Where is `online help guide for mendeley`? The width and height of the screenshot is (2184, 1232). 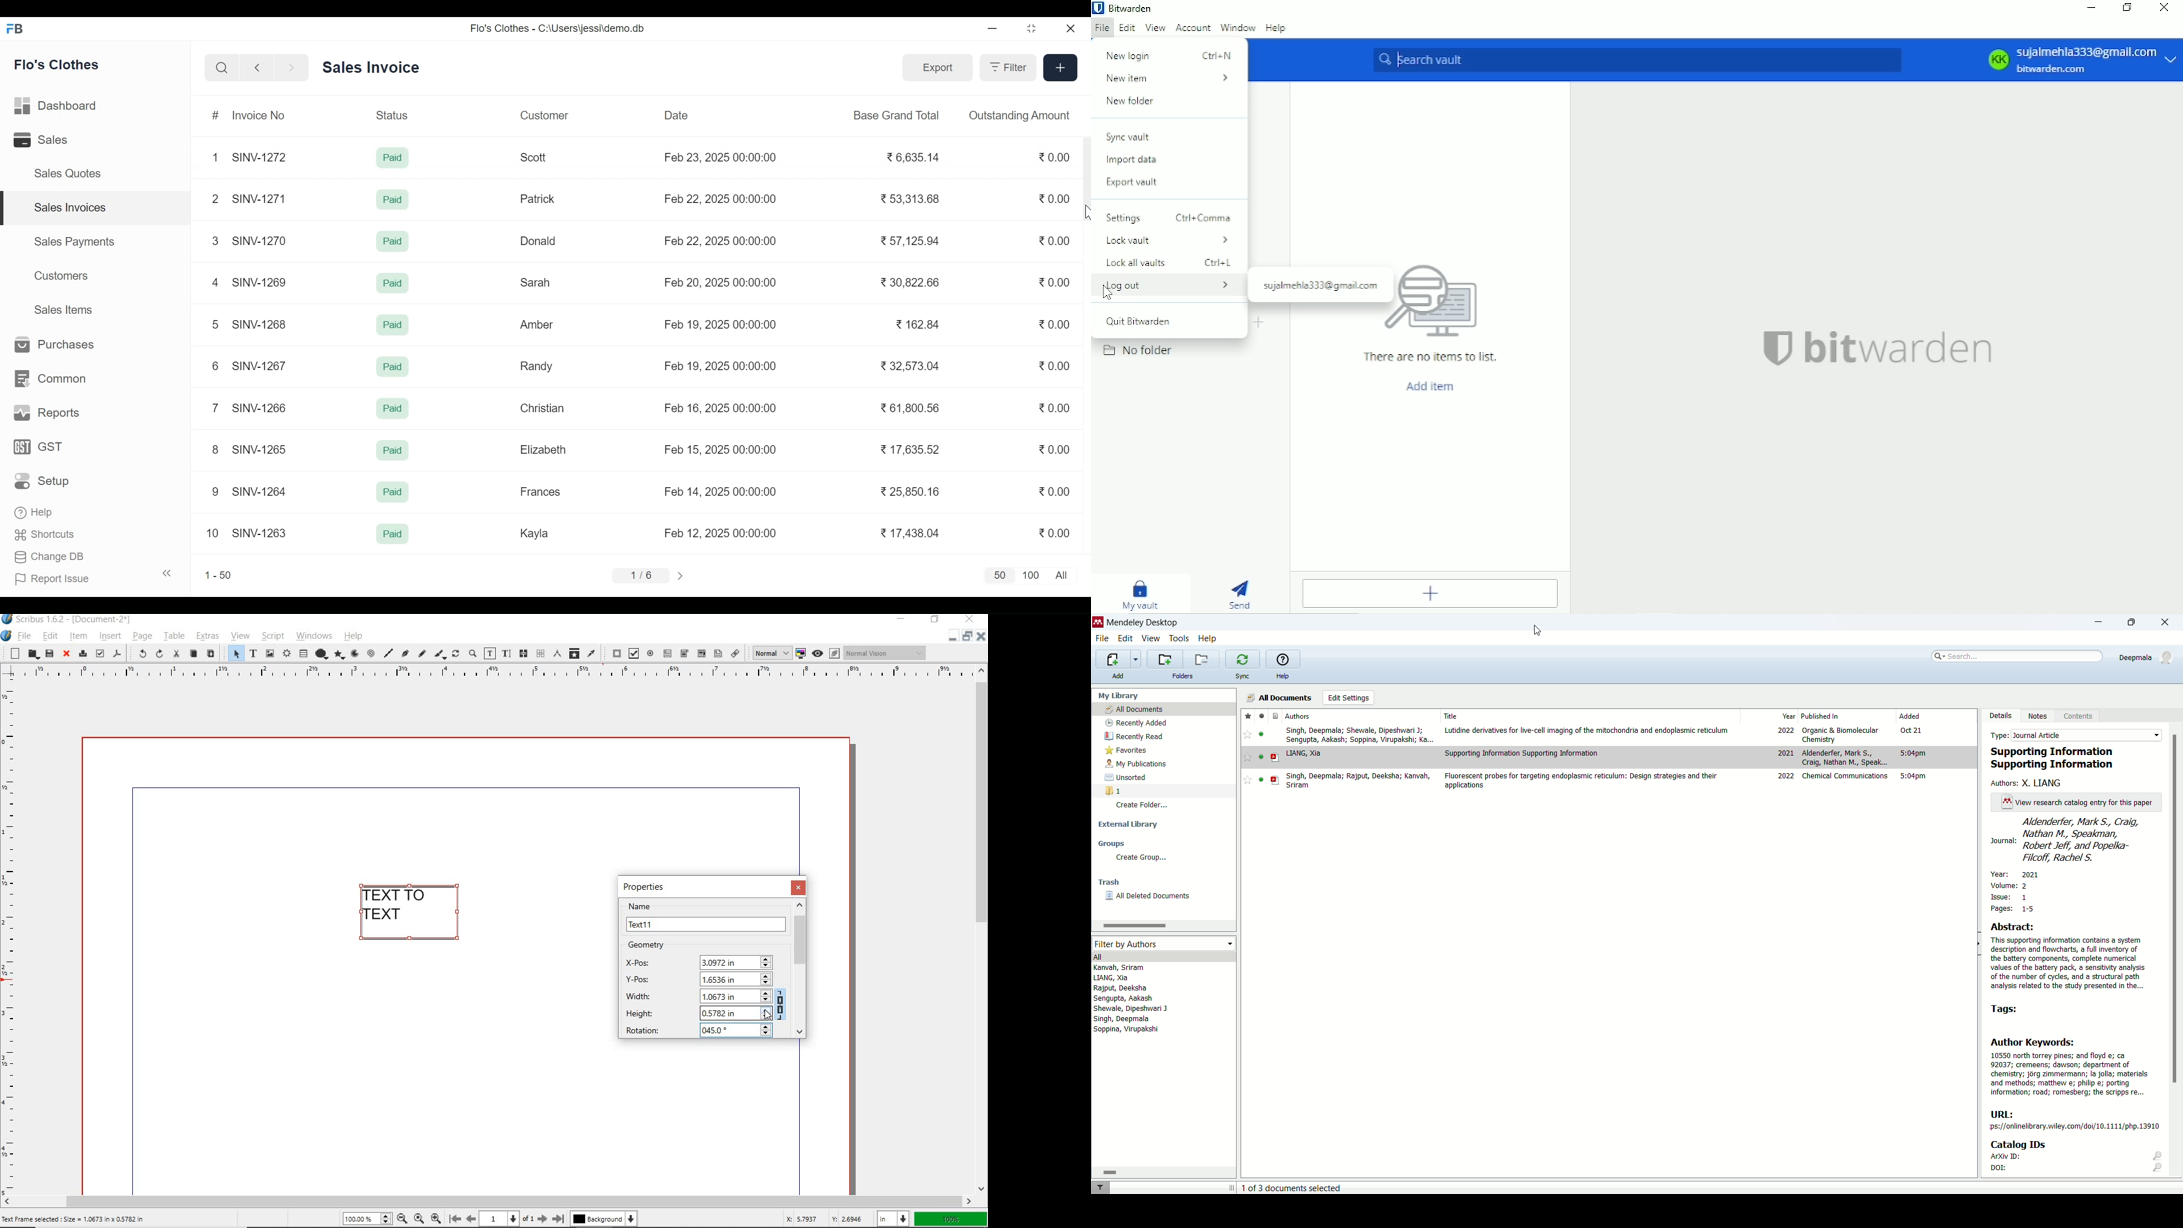
online help guide for mendeley is located at coordinates (1283, 658).